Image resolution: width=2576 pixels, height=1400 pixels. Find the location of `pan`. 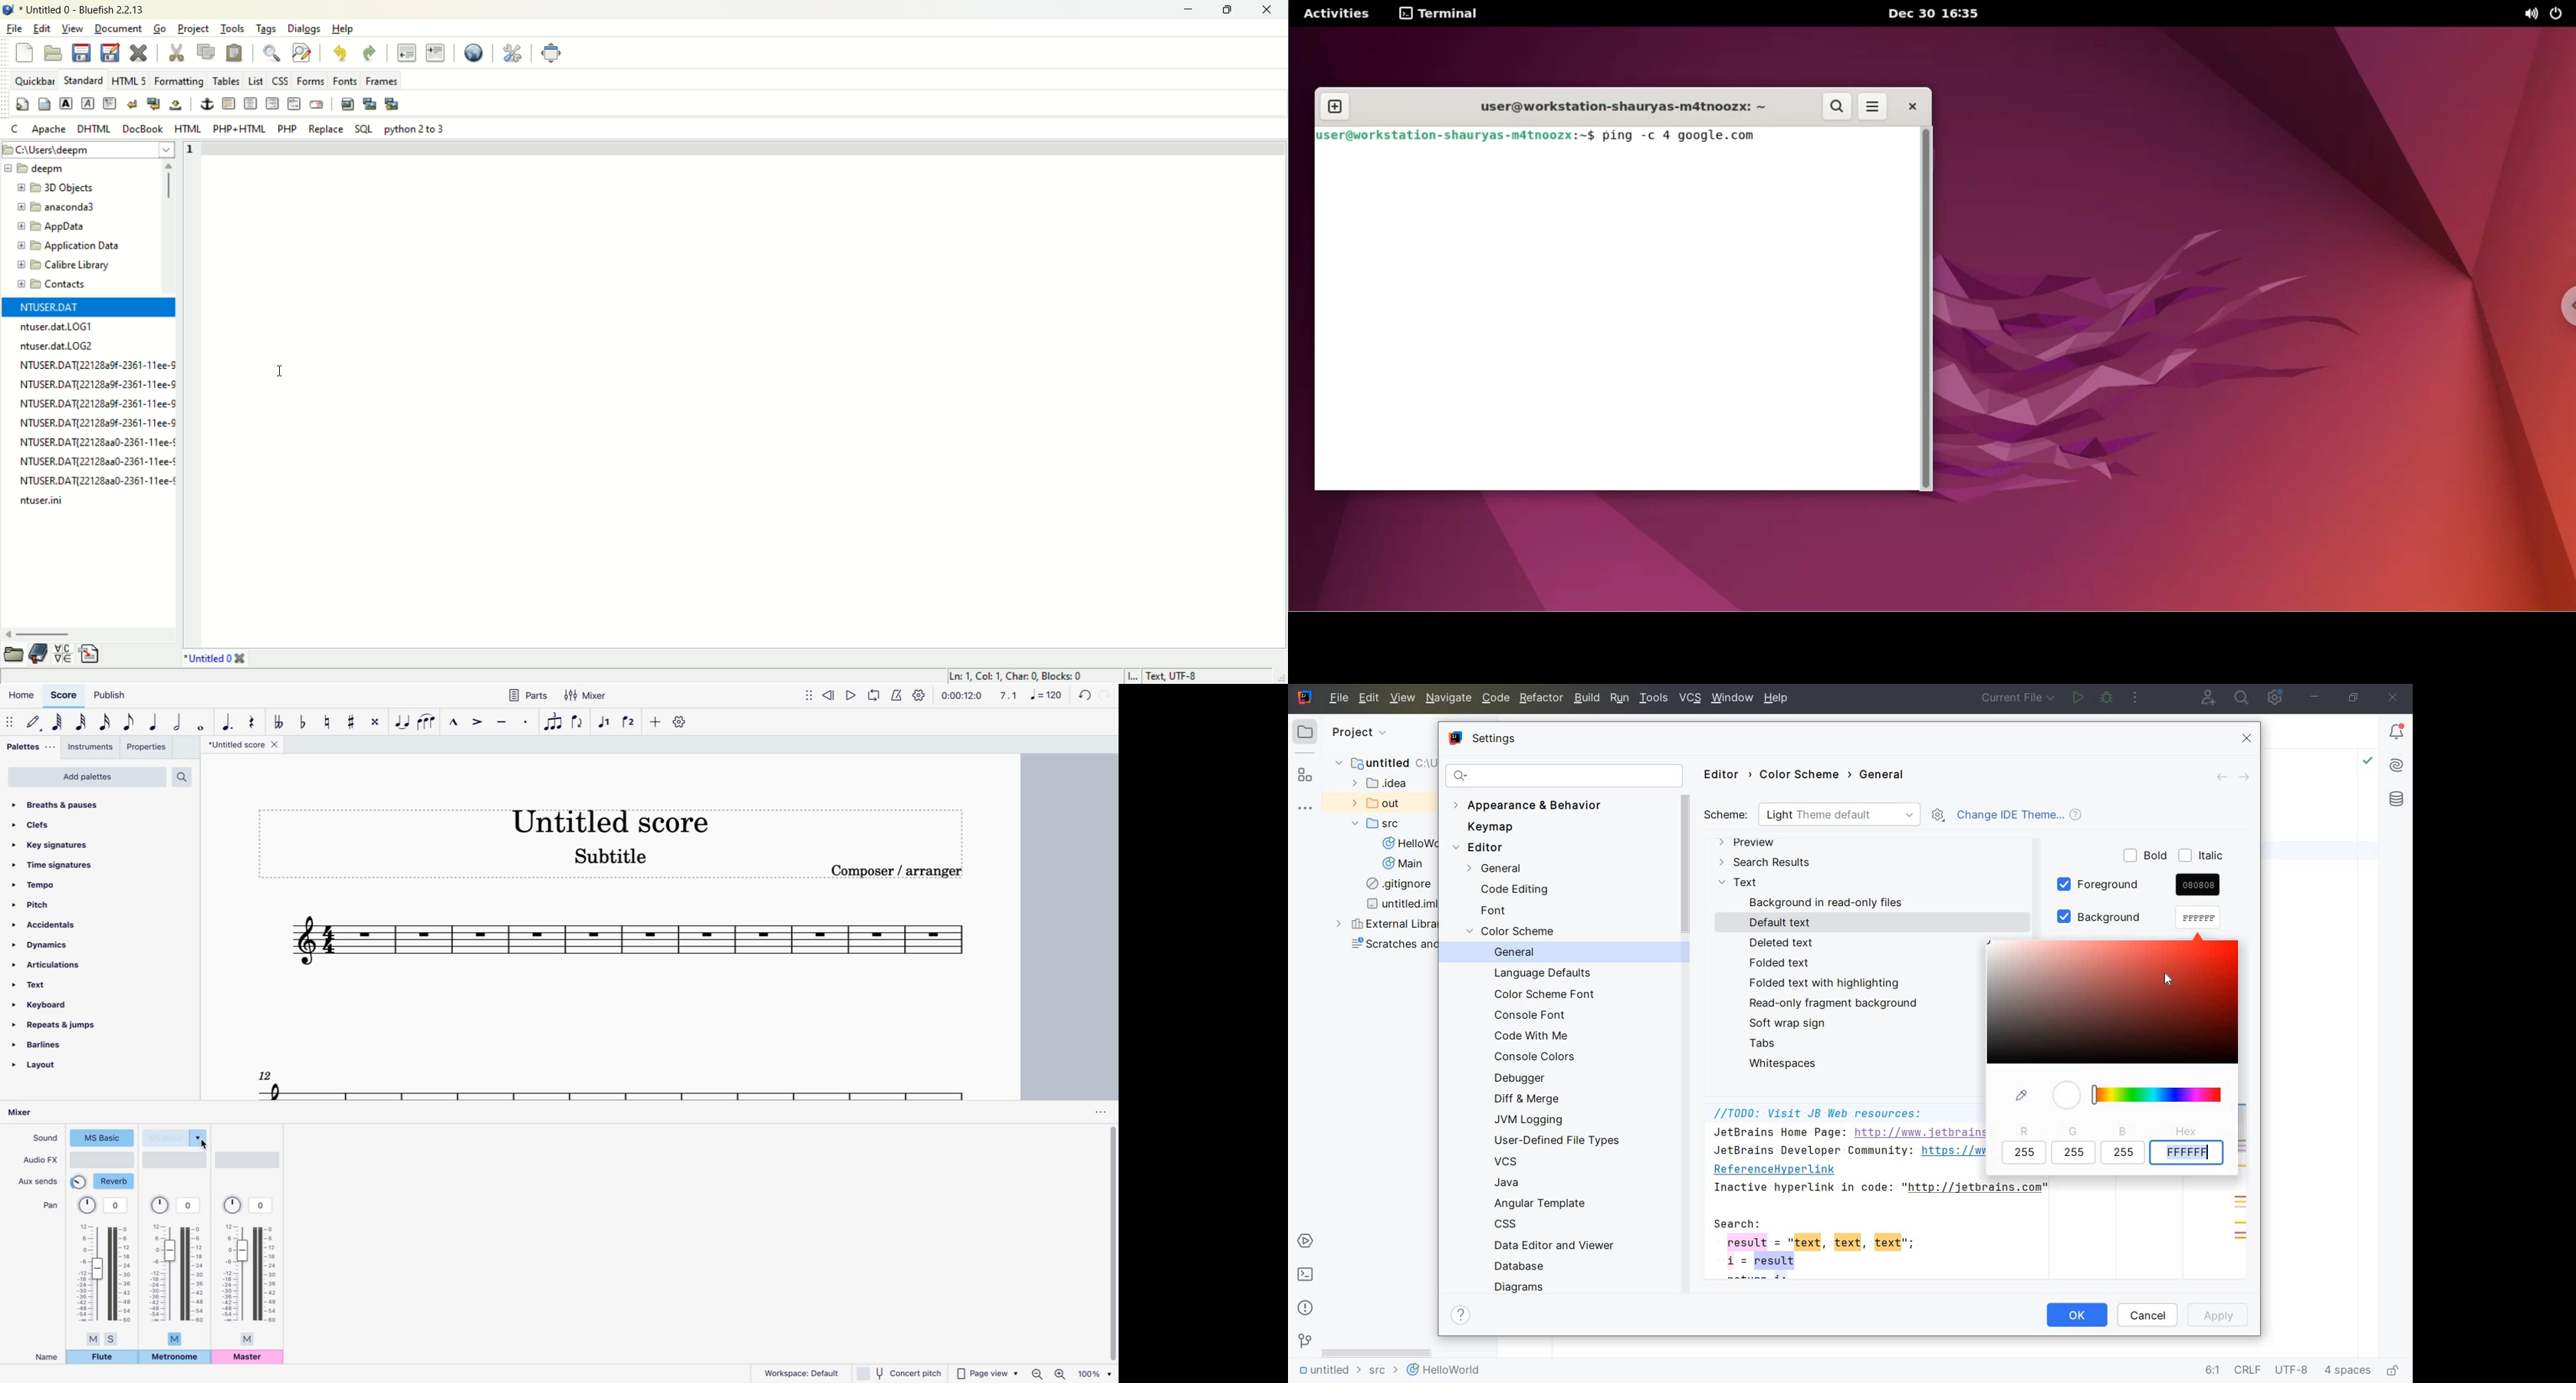

pan is located at coordinates (48, 1206).